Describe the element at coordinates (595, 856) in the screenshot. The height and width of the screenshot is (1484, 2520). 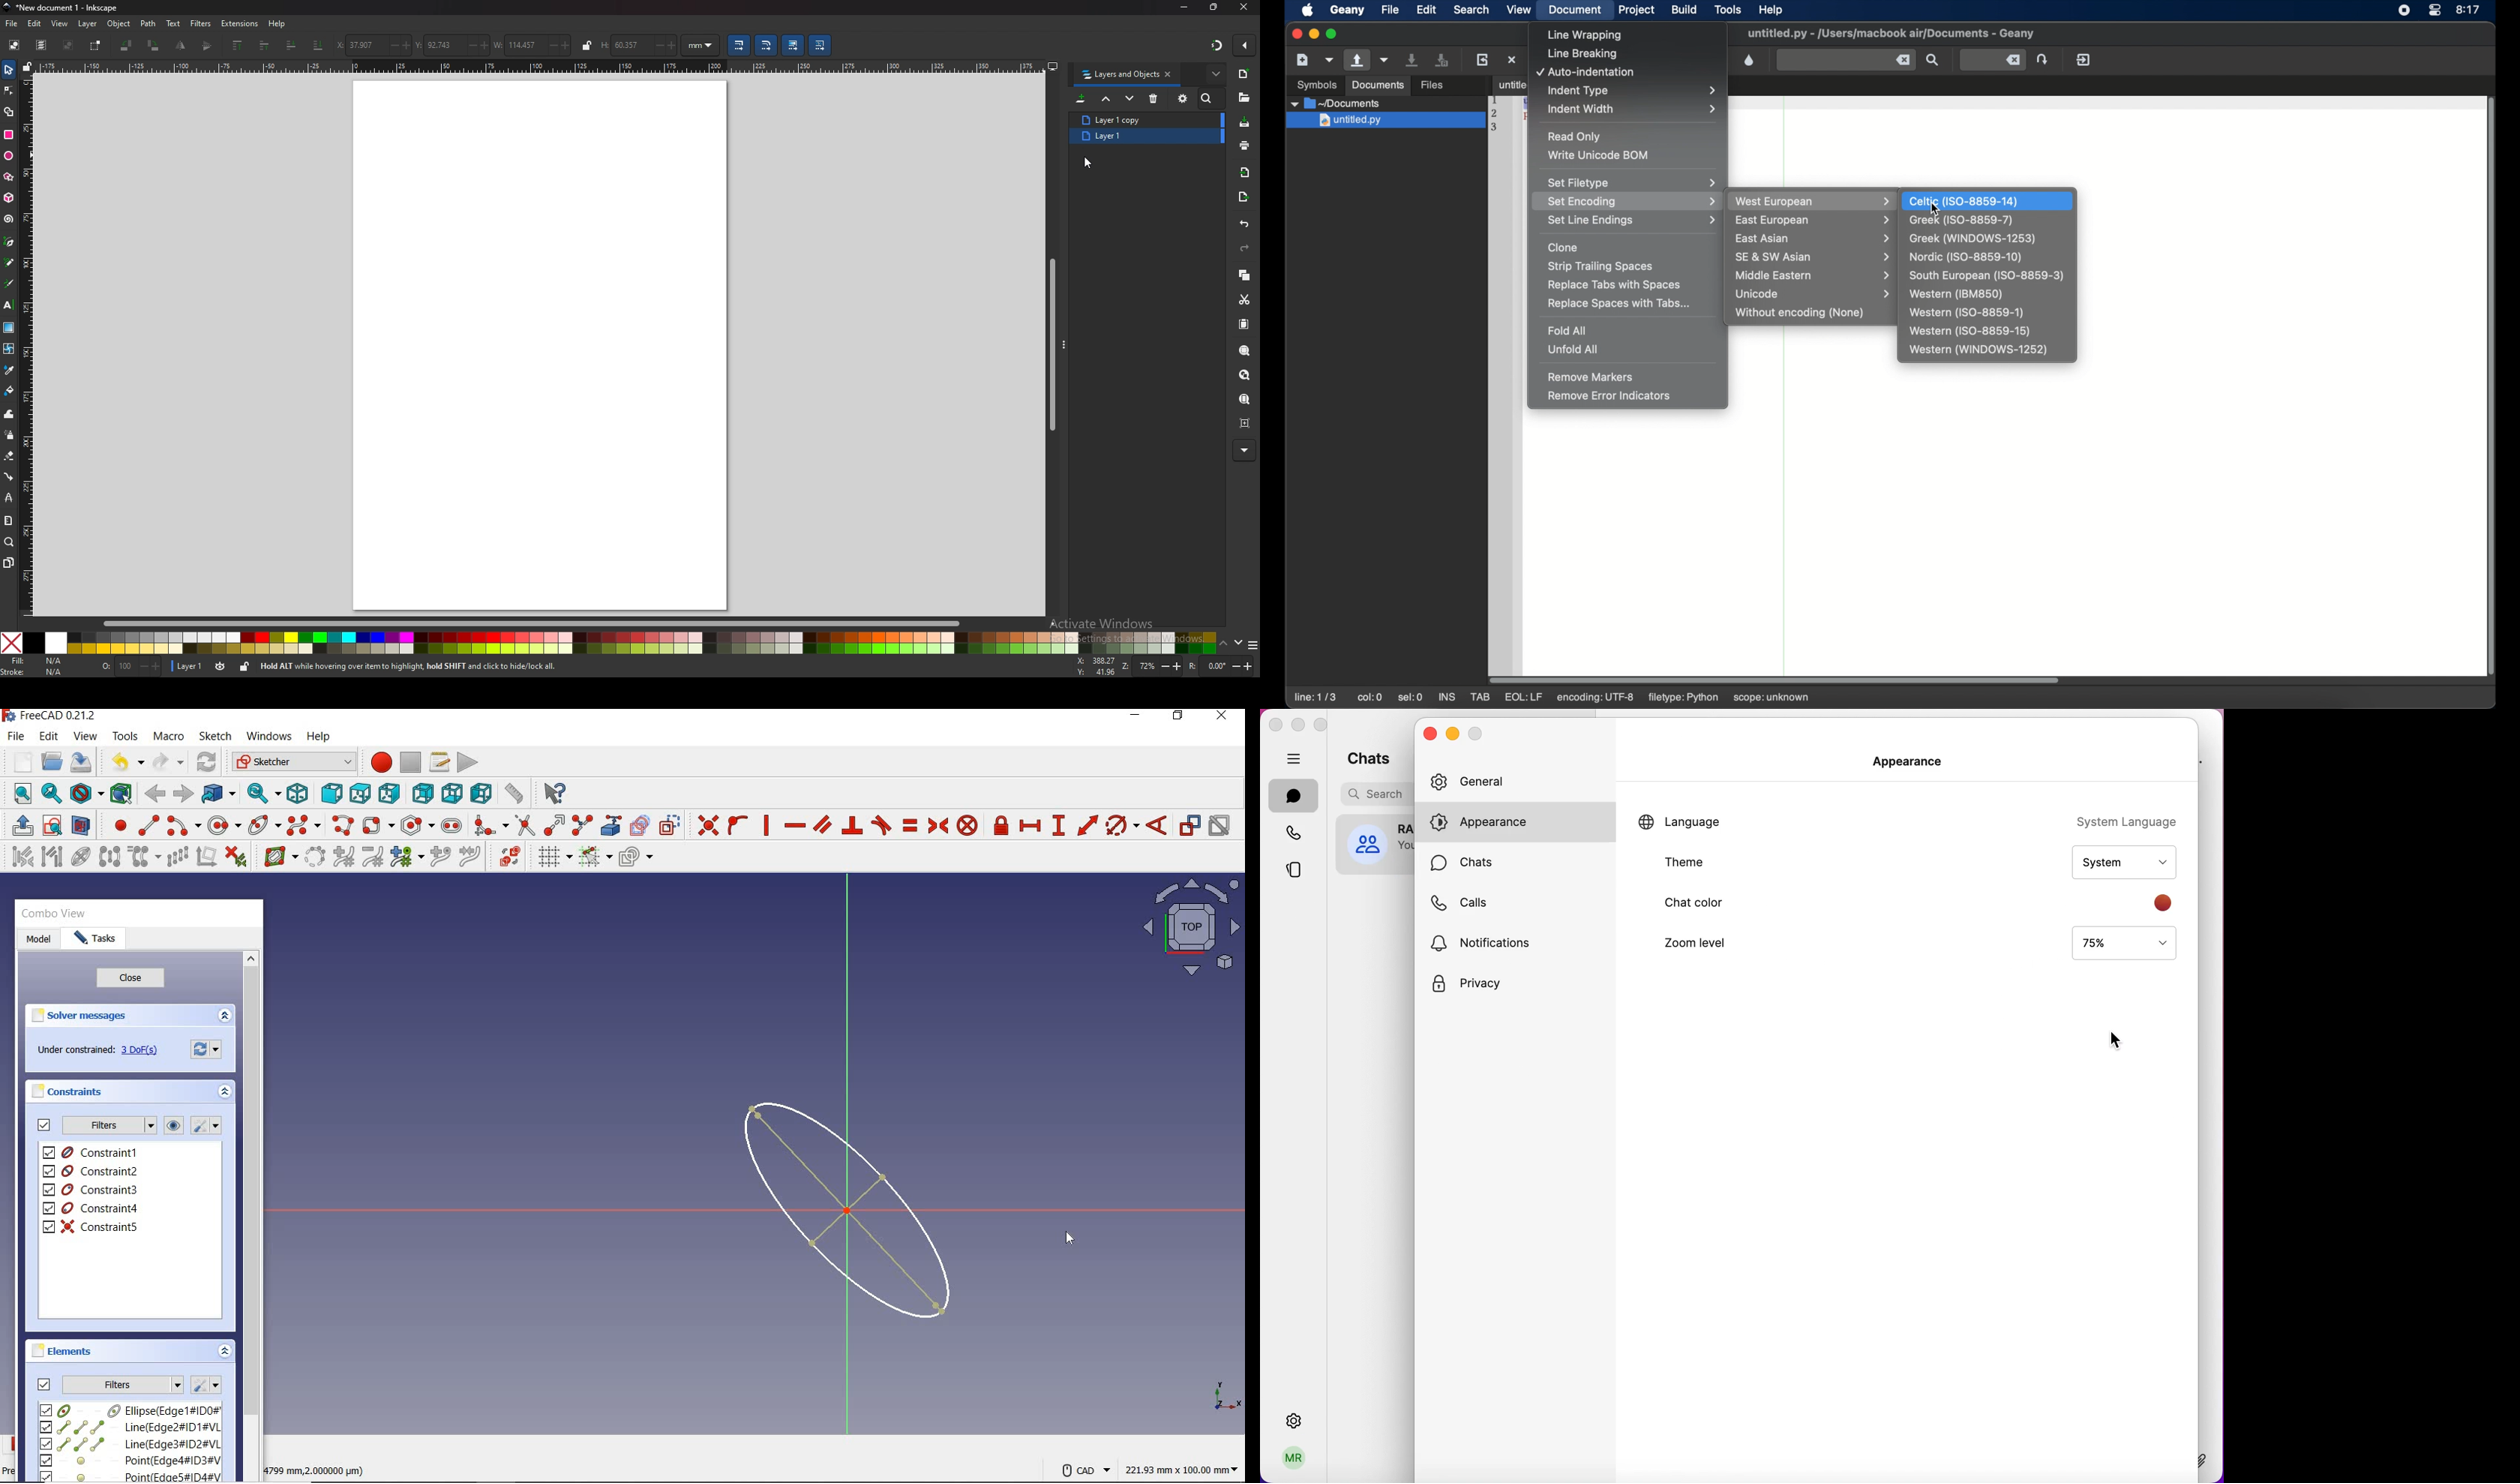
I see `toggle snap` at that location.